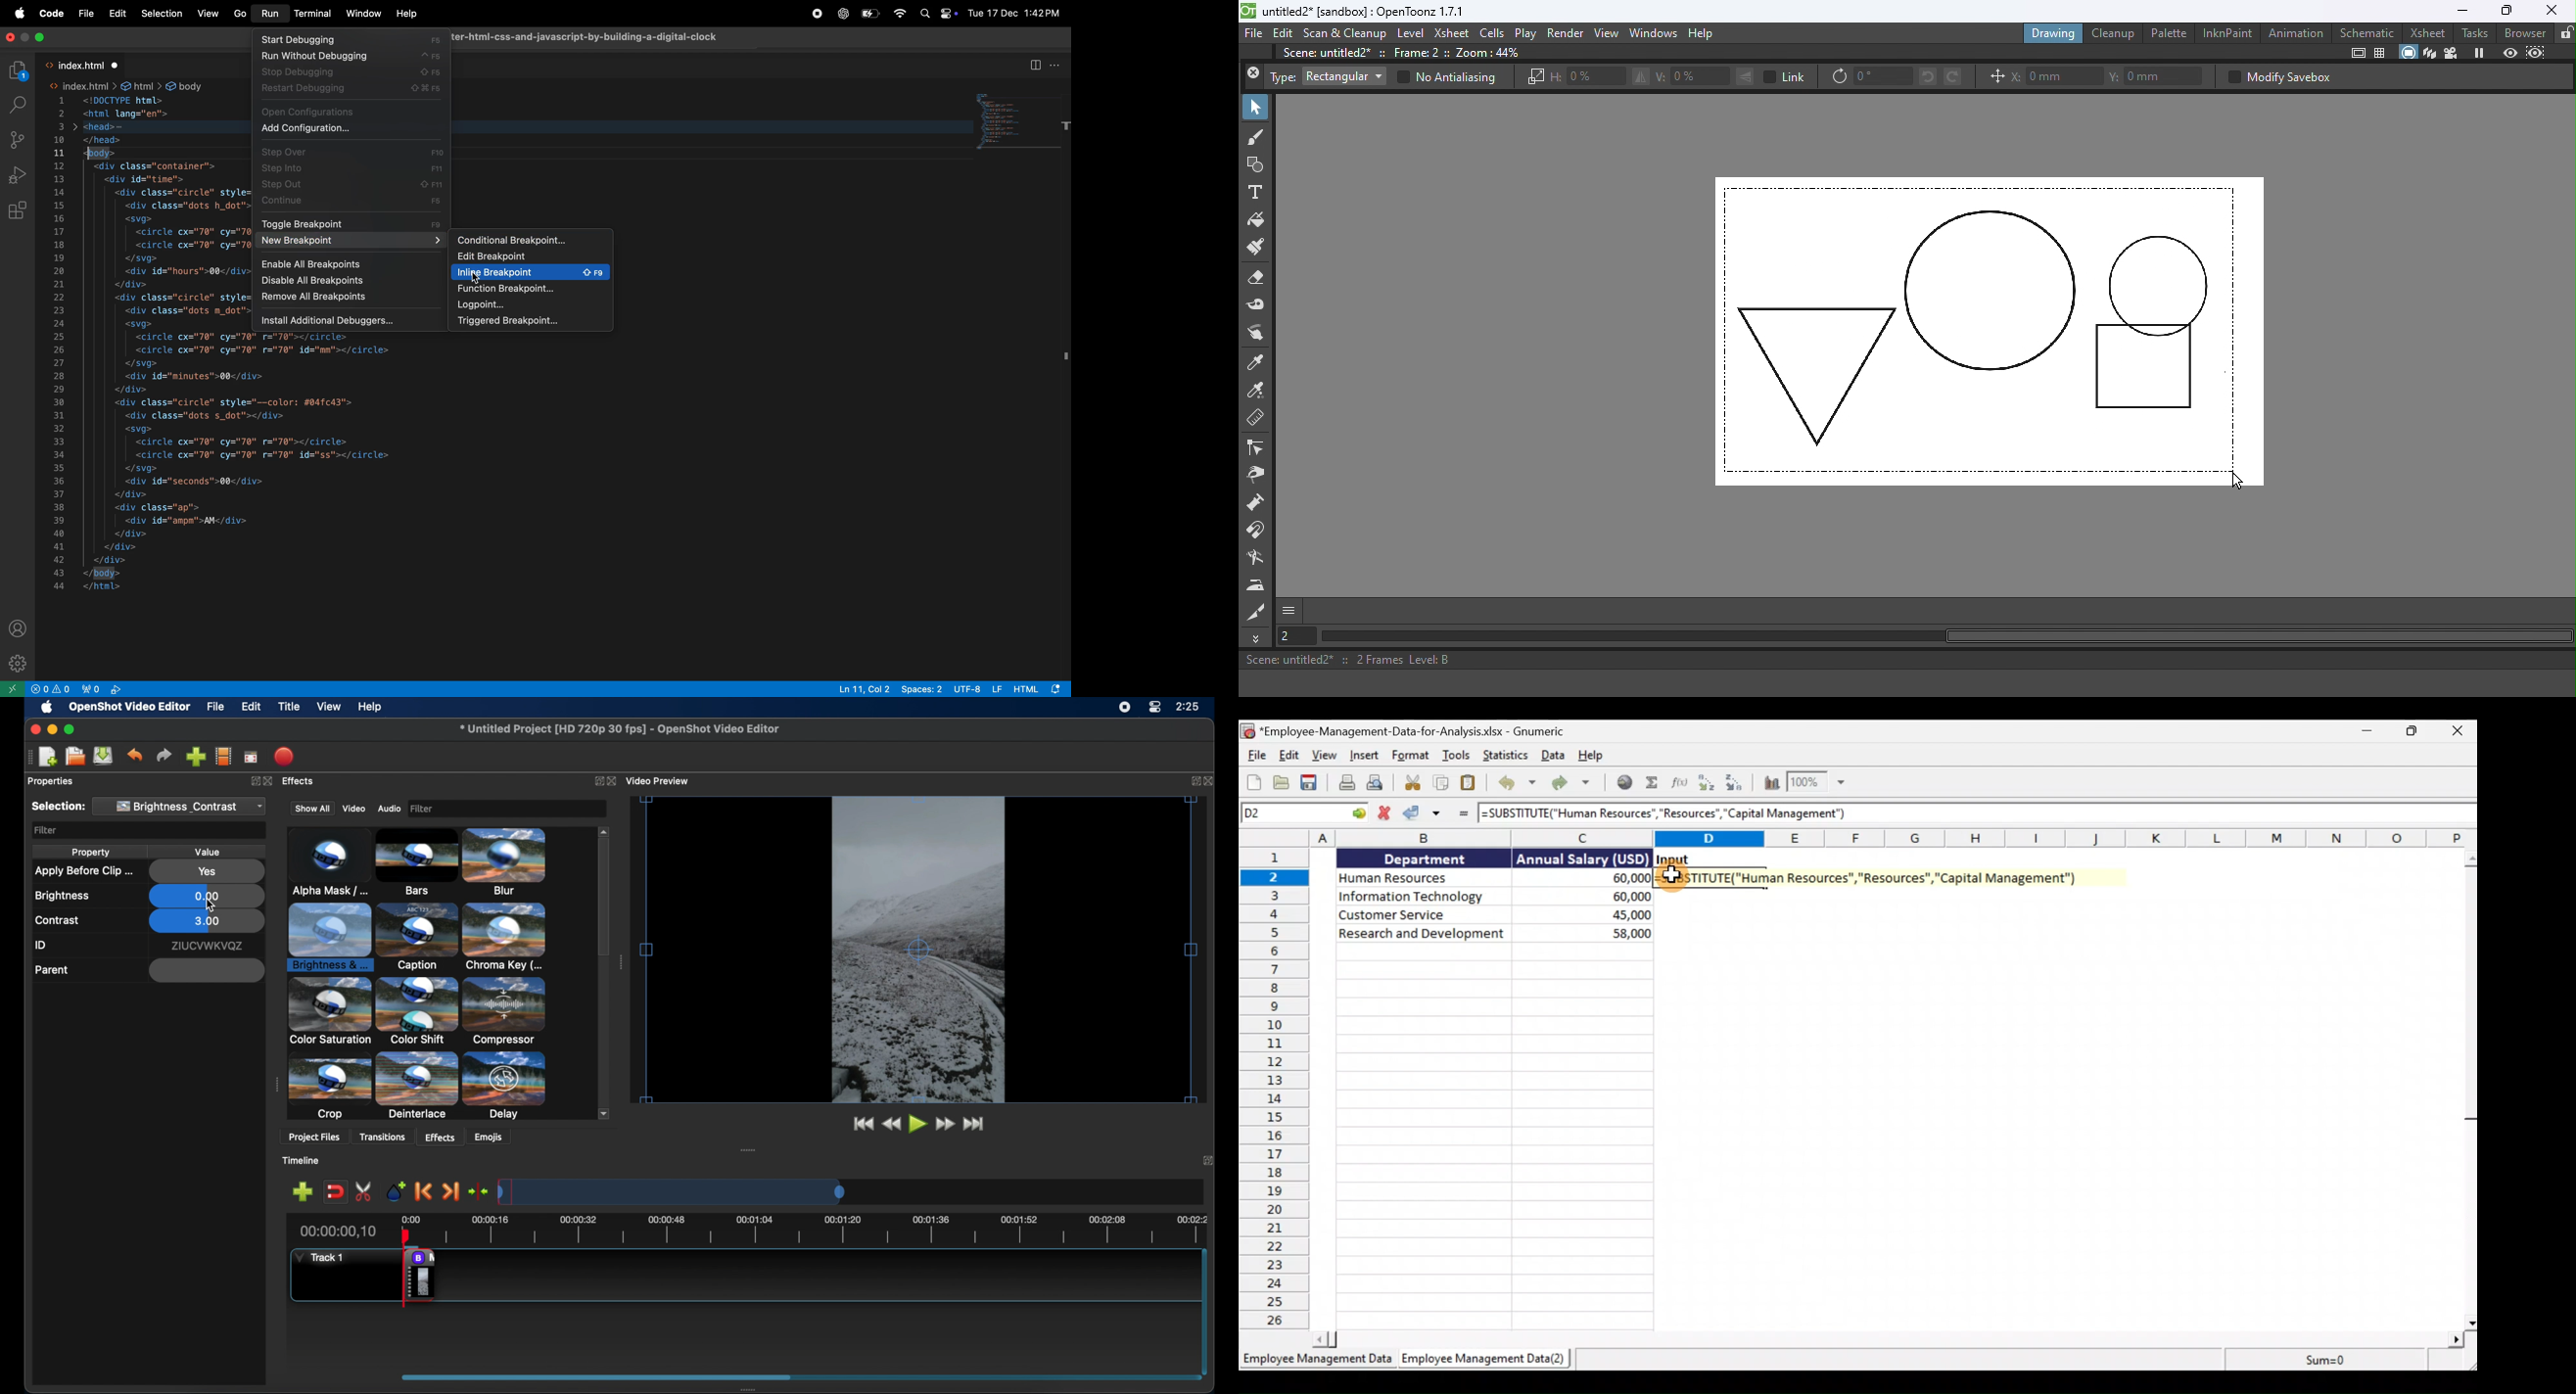 The height and width of the screenshot is (1400, 2576). What do you see at coordinates (349, 57) in the screenshot?
I see `run without debugging` at bounding box center [349, 57].